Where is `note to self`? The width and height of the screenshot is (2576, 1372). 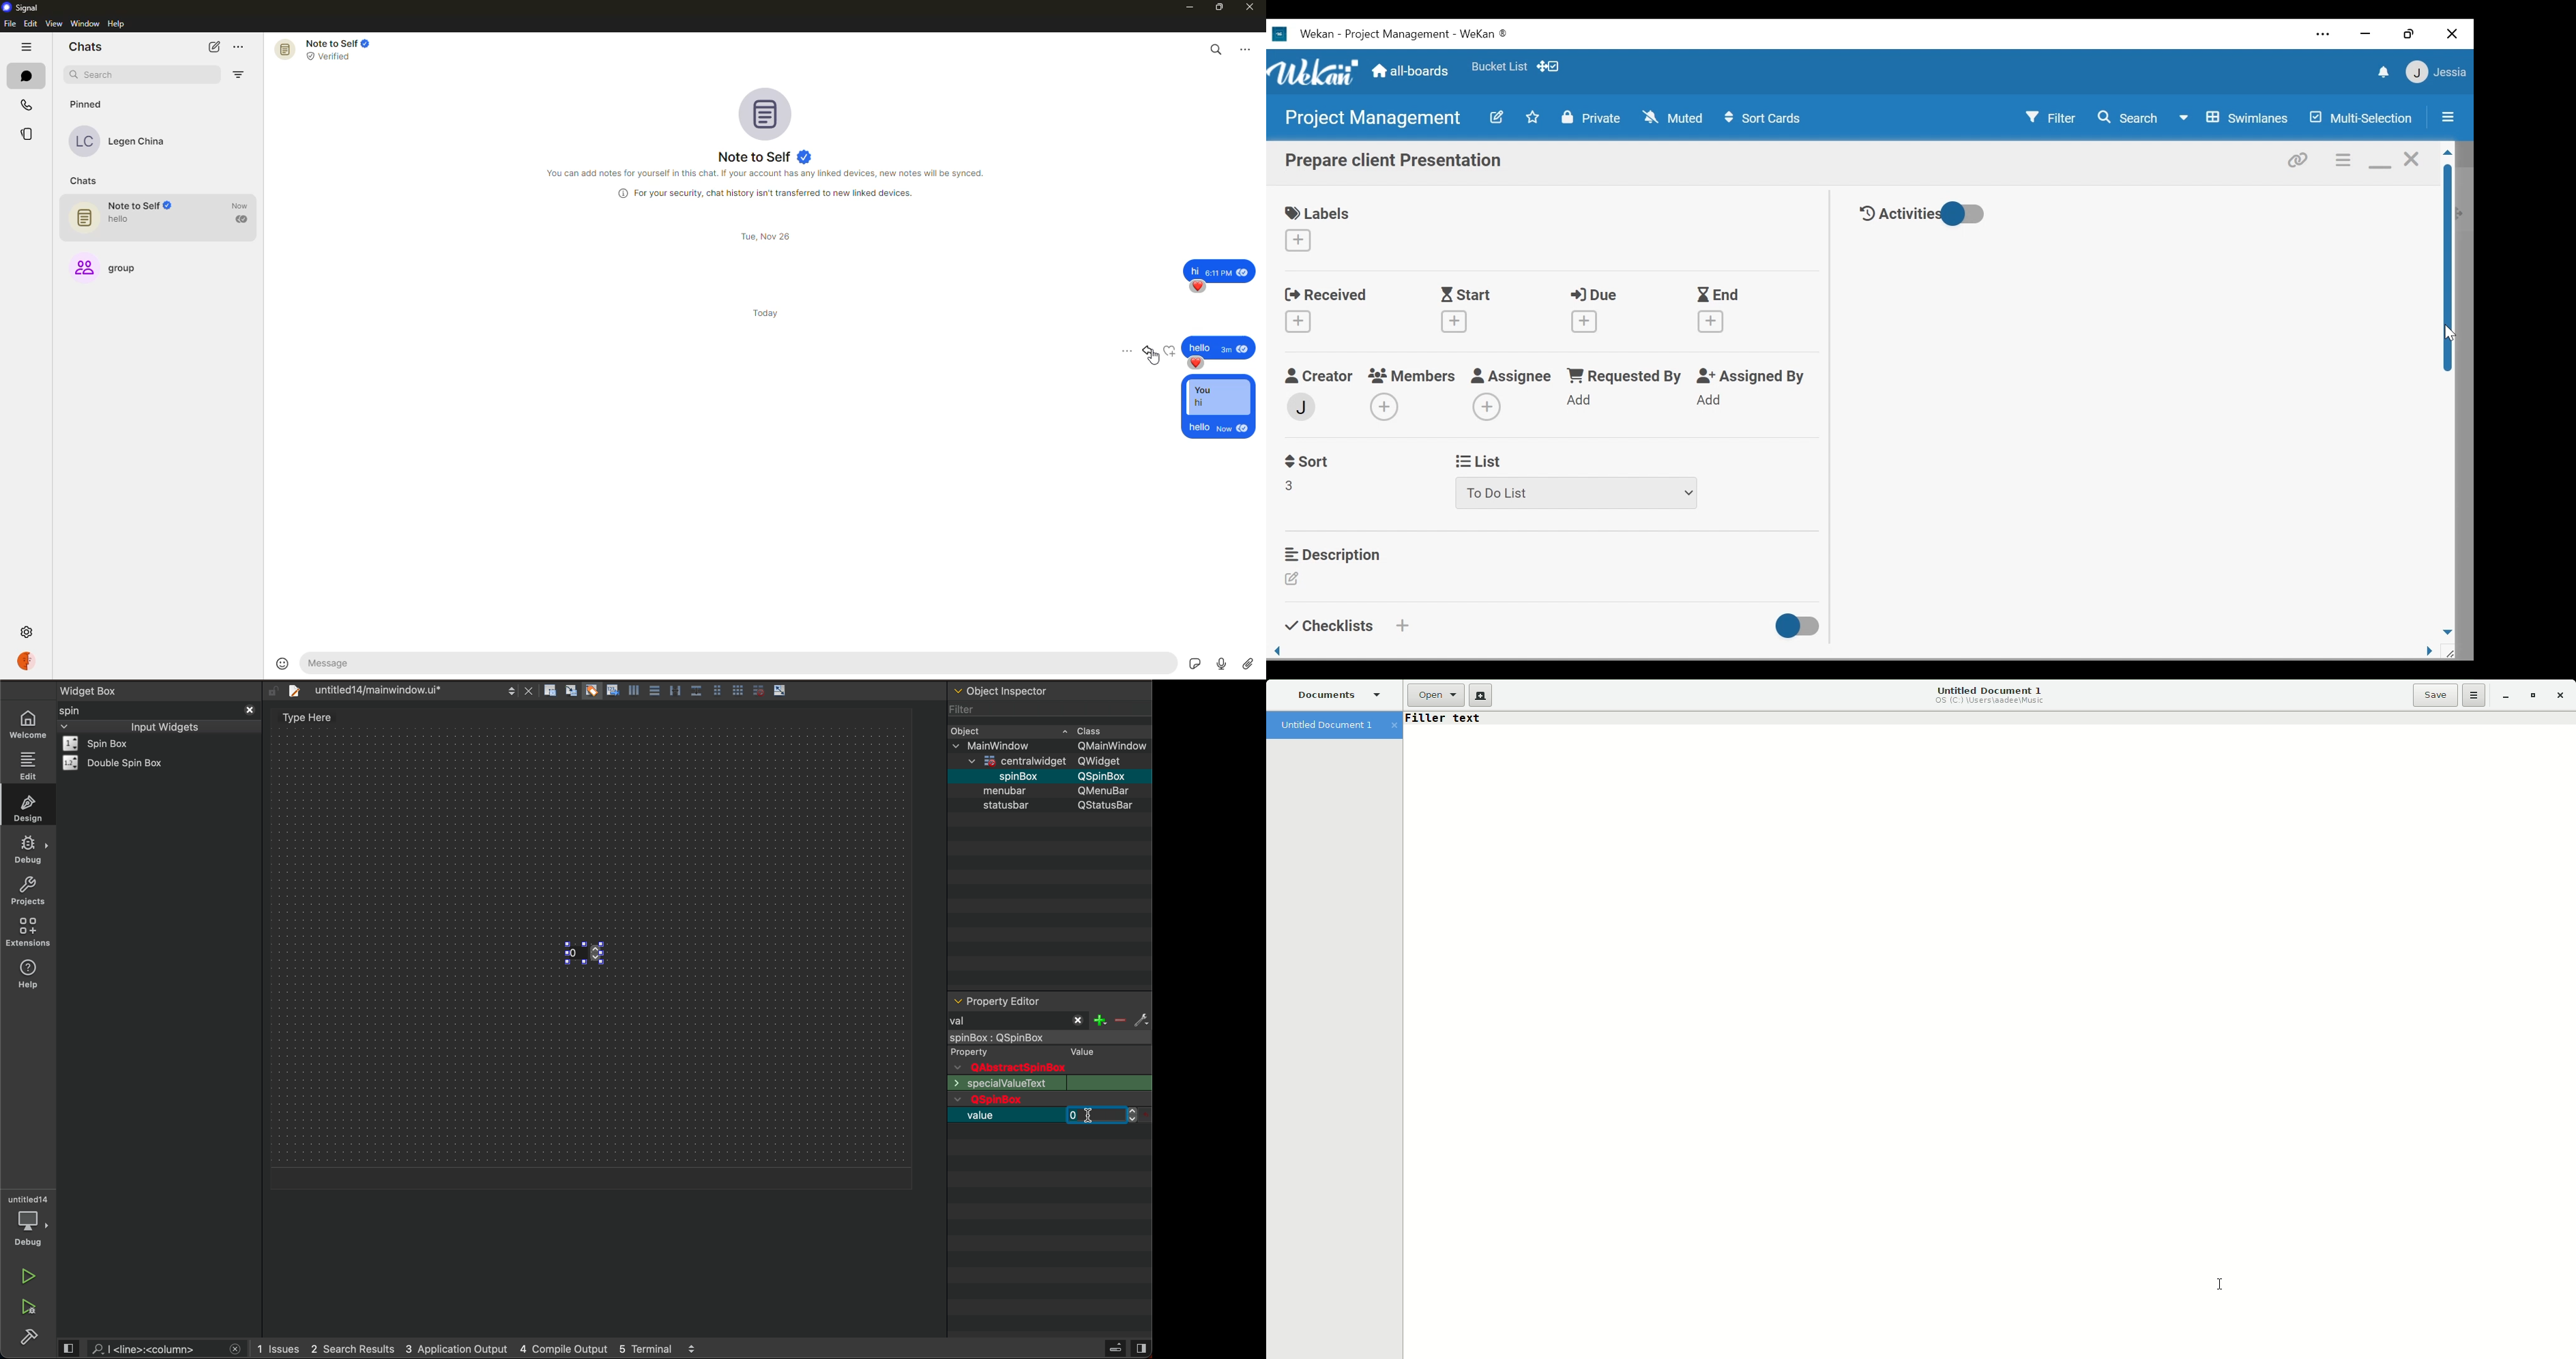
note to self is located at coordinates (325, 49).